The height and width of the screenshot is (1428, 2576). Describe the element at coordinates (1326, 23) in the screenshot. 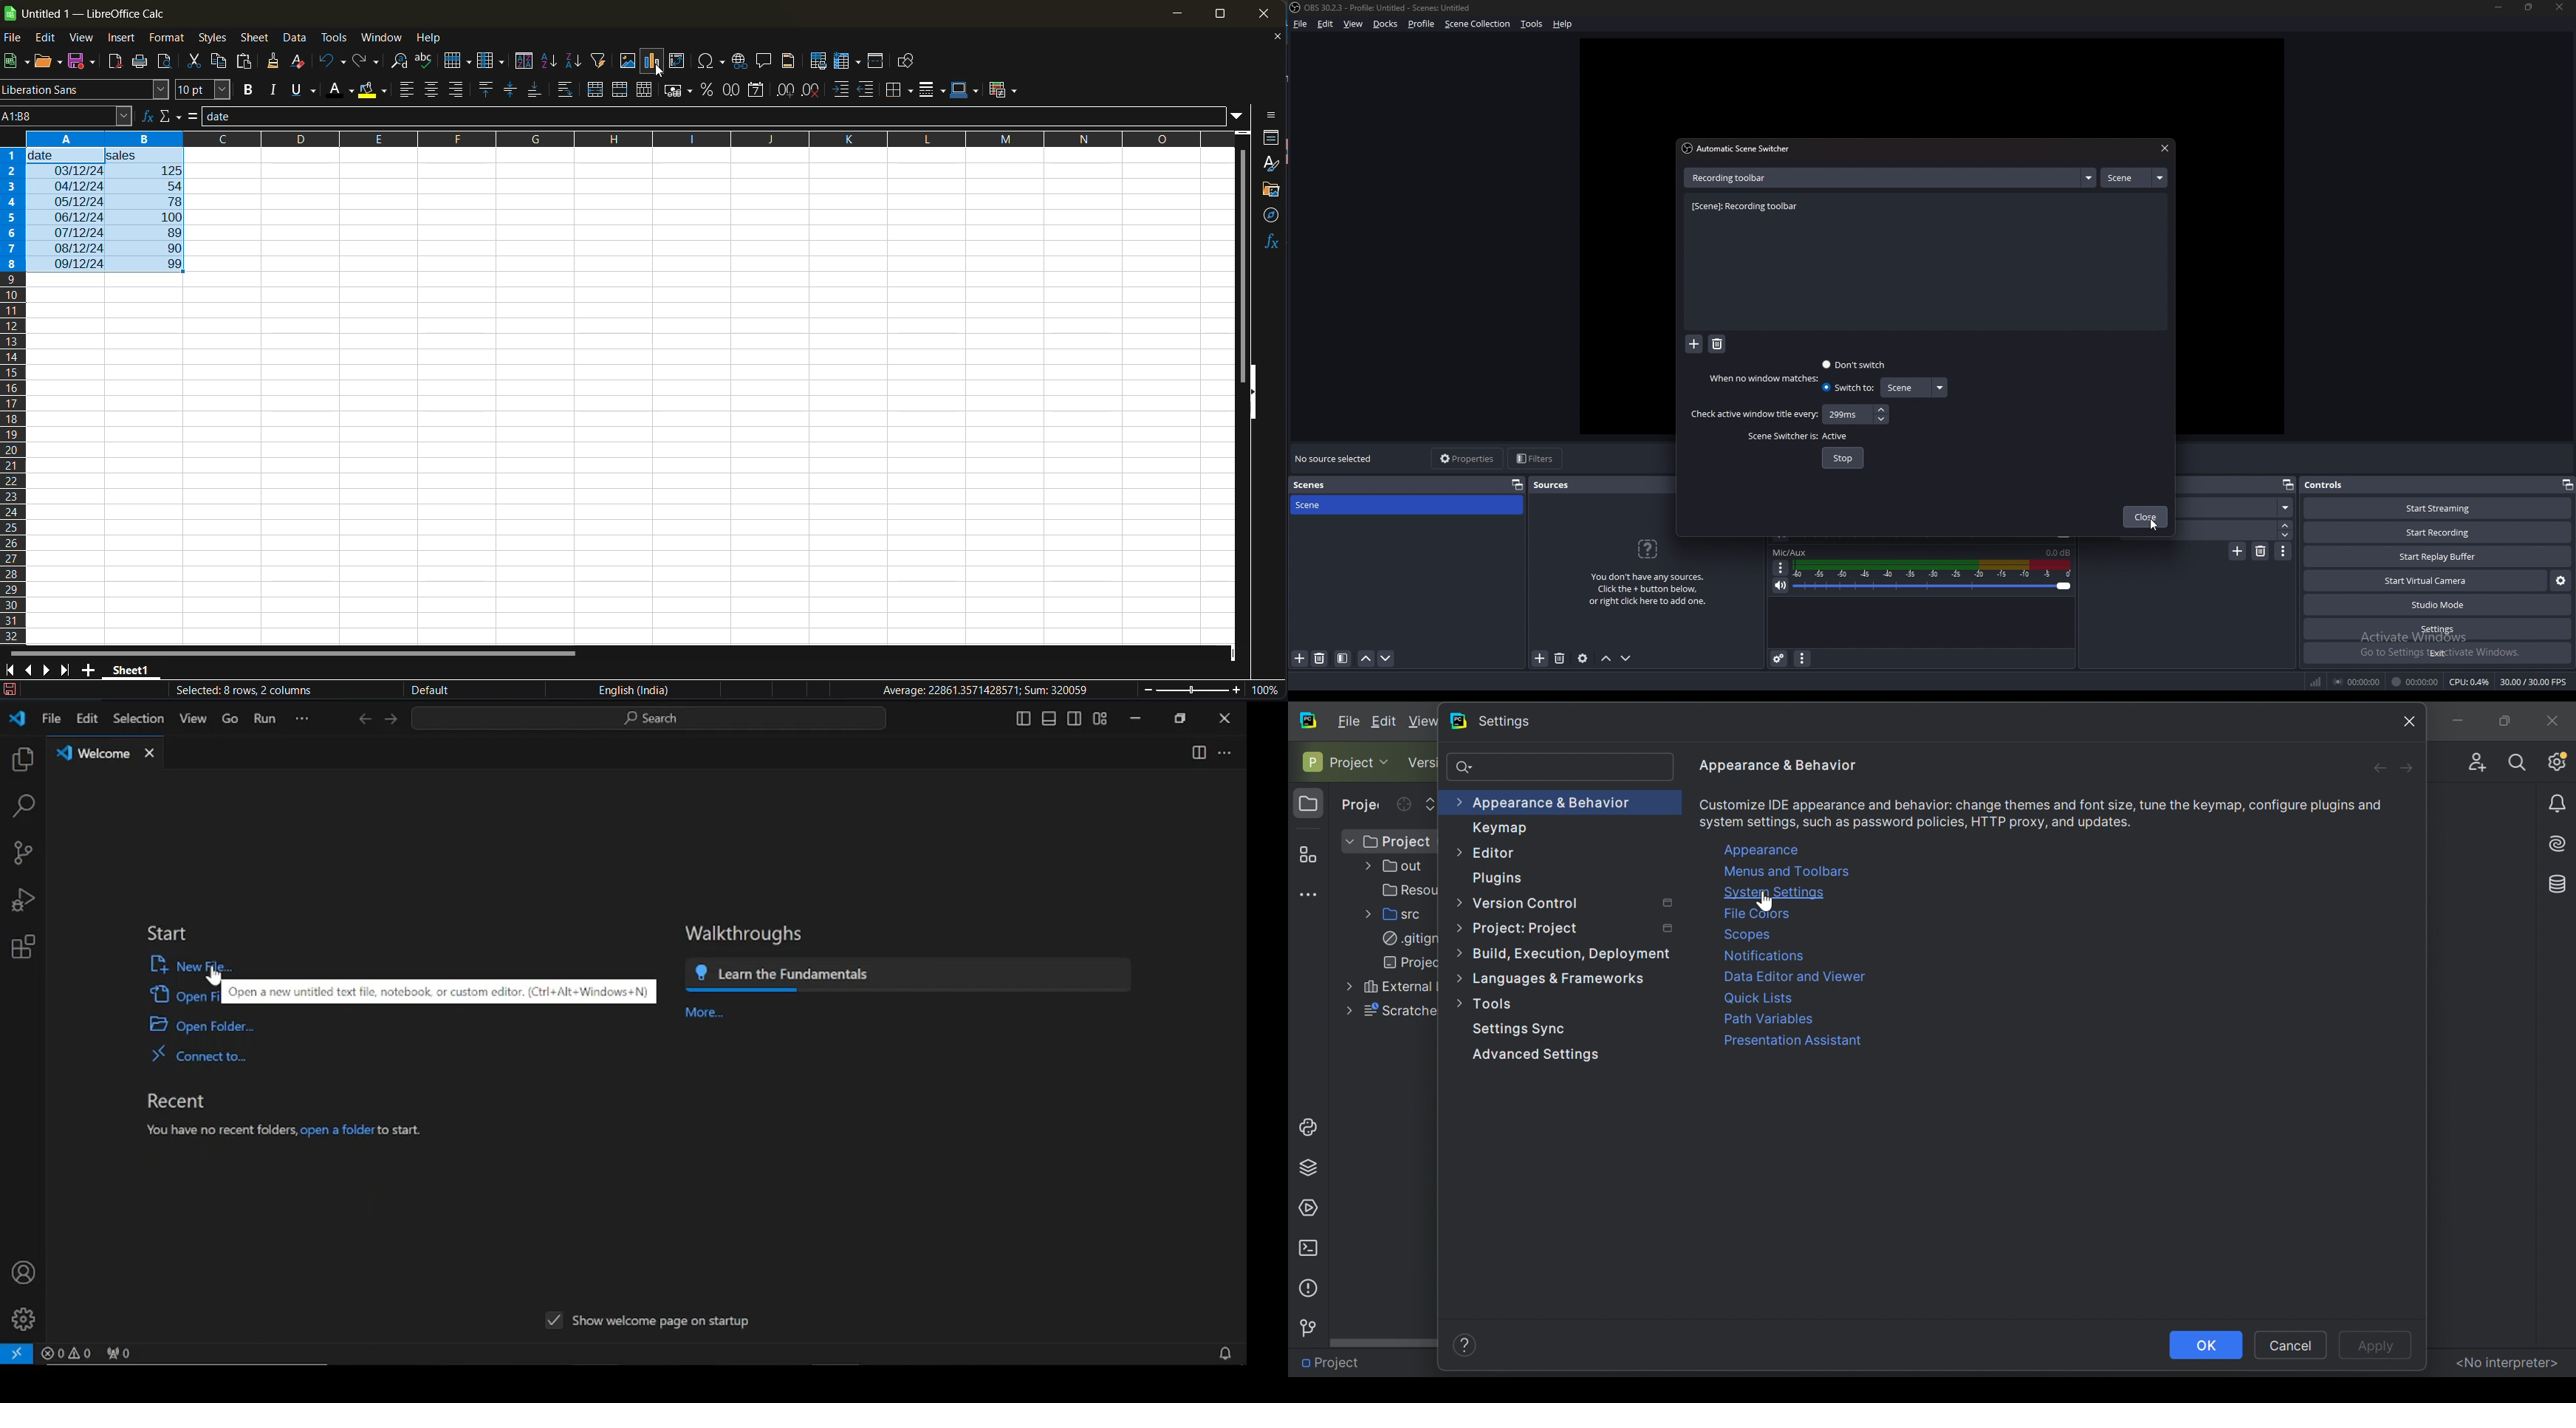

I see `edit` at that location.